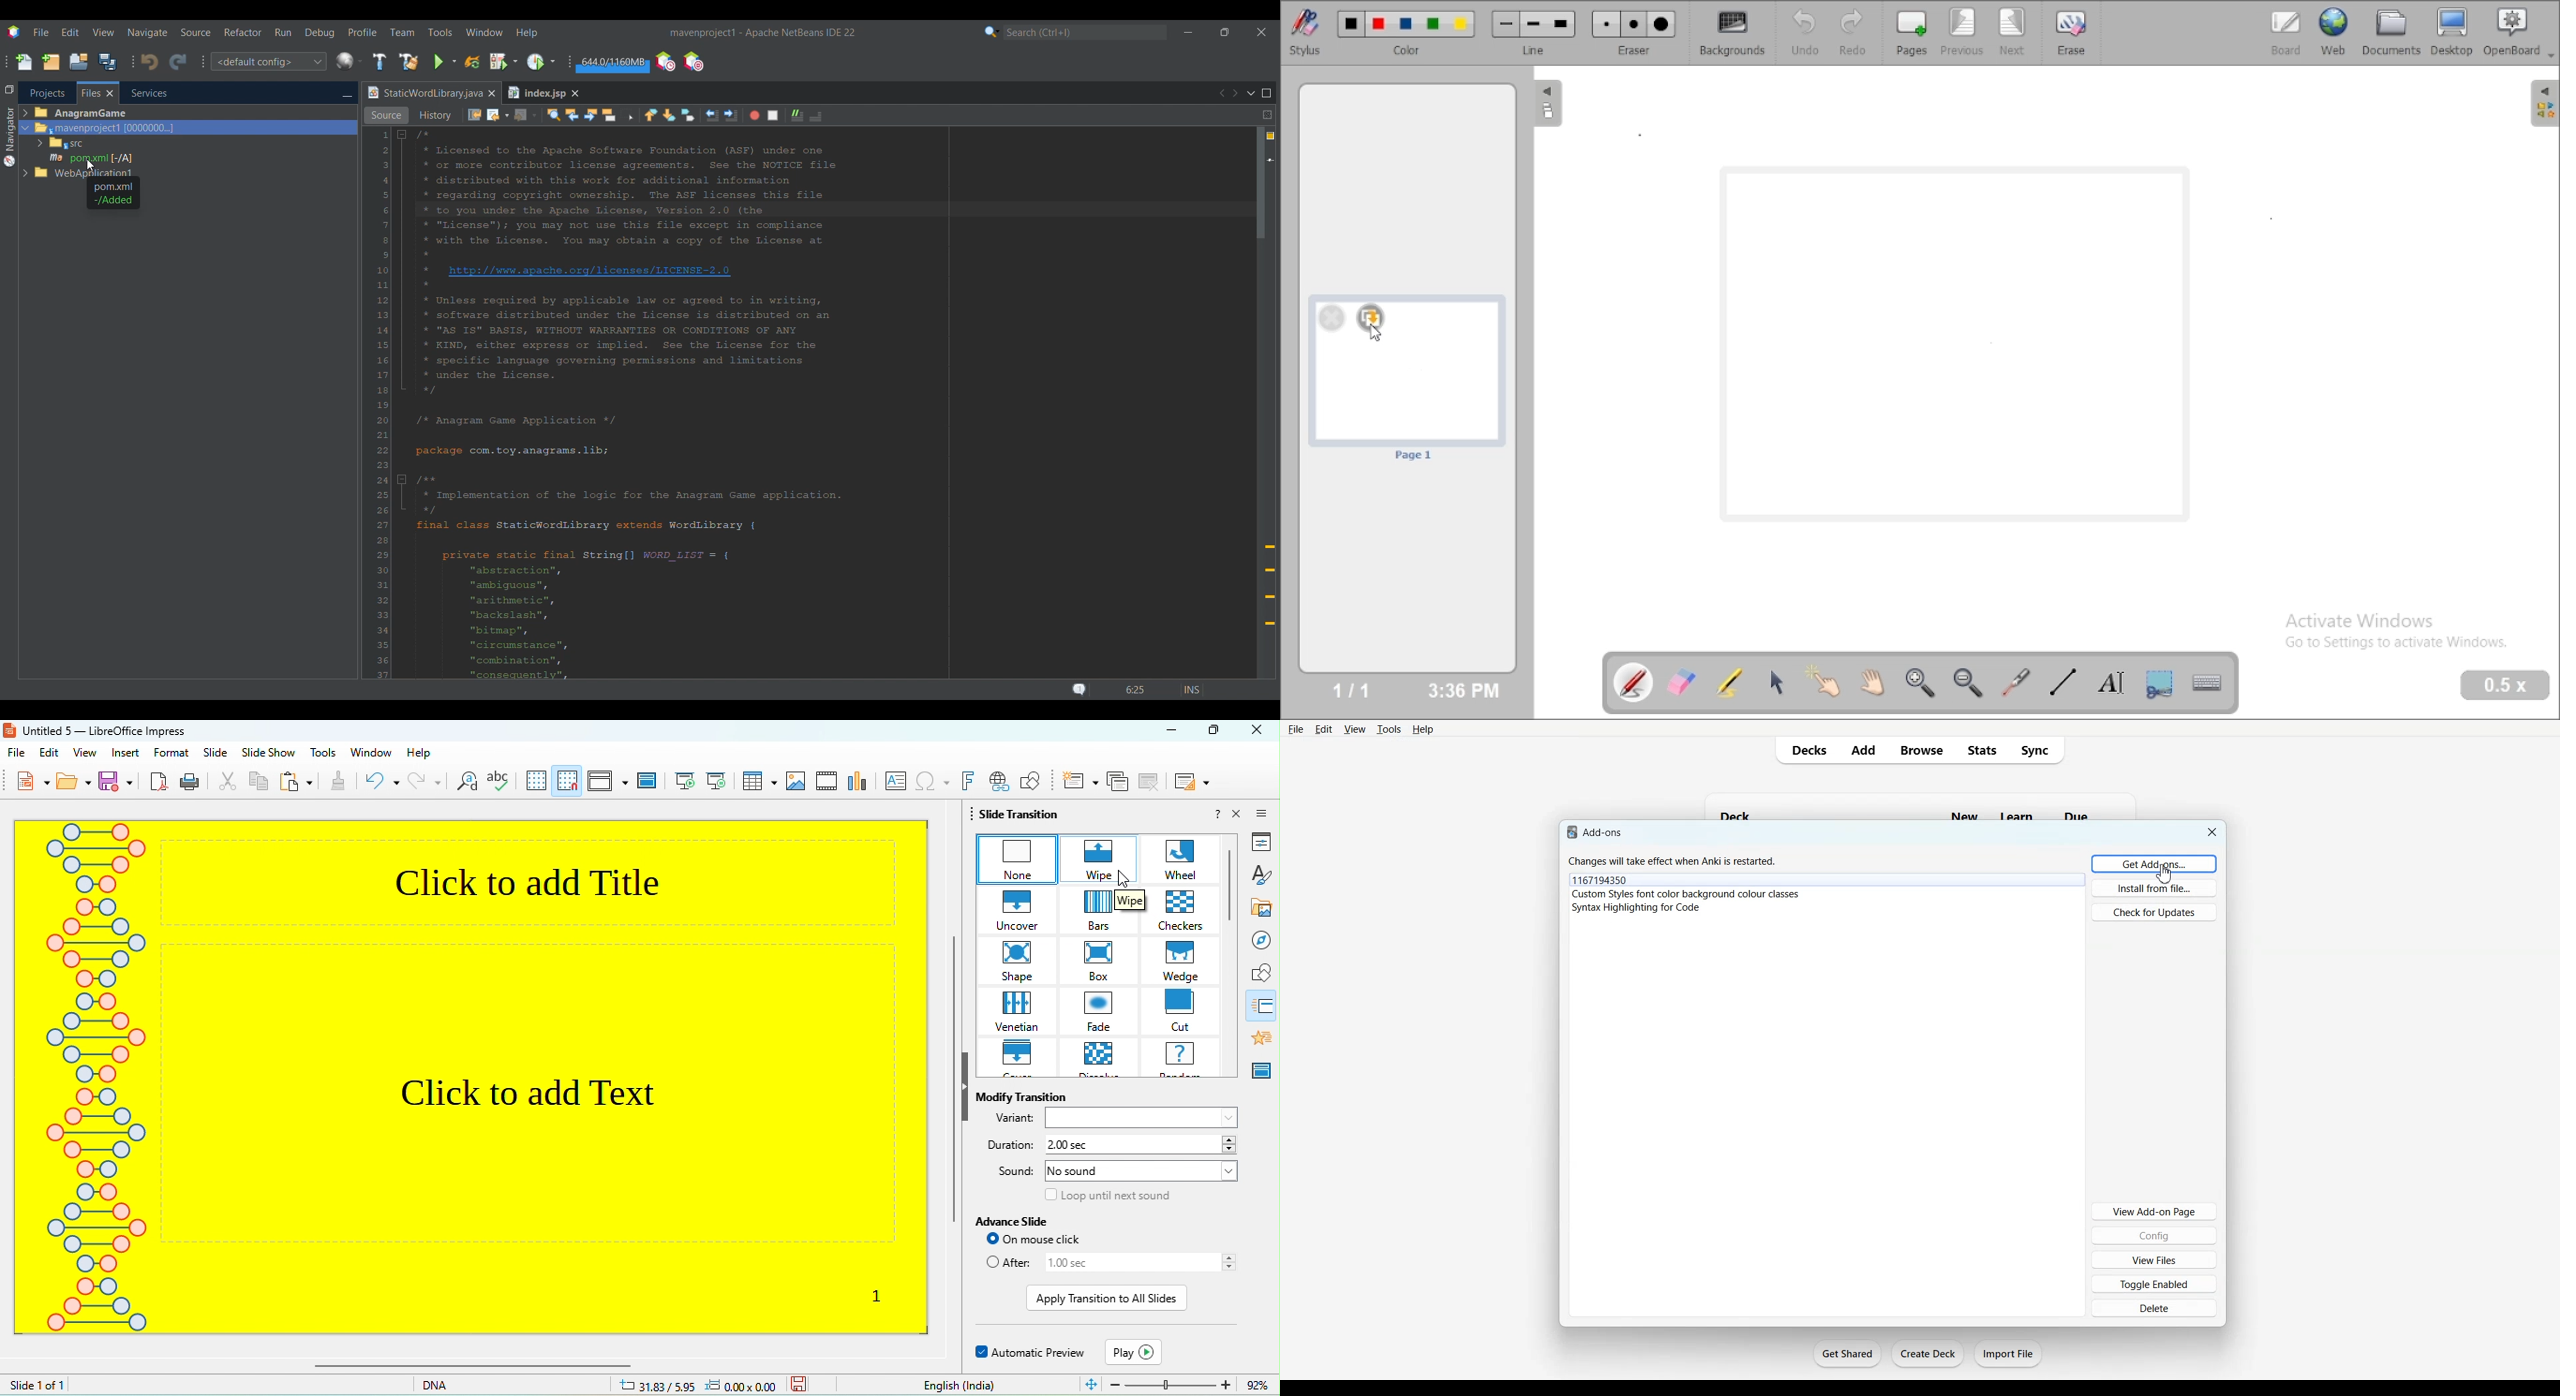 The image size is (2576, 1400). I want to click on horizontal scroll bar, so click(619, 1367).